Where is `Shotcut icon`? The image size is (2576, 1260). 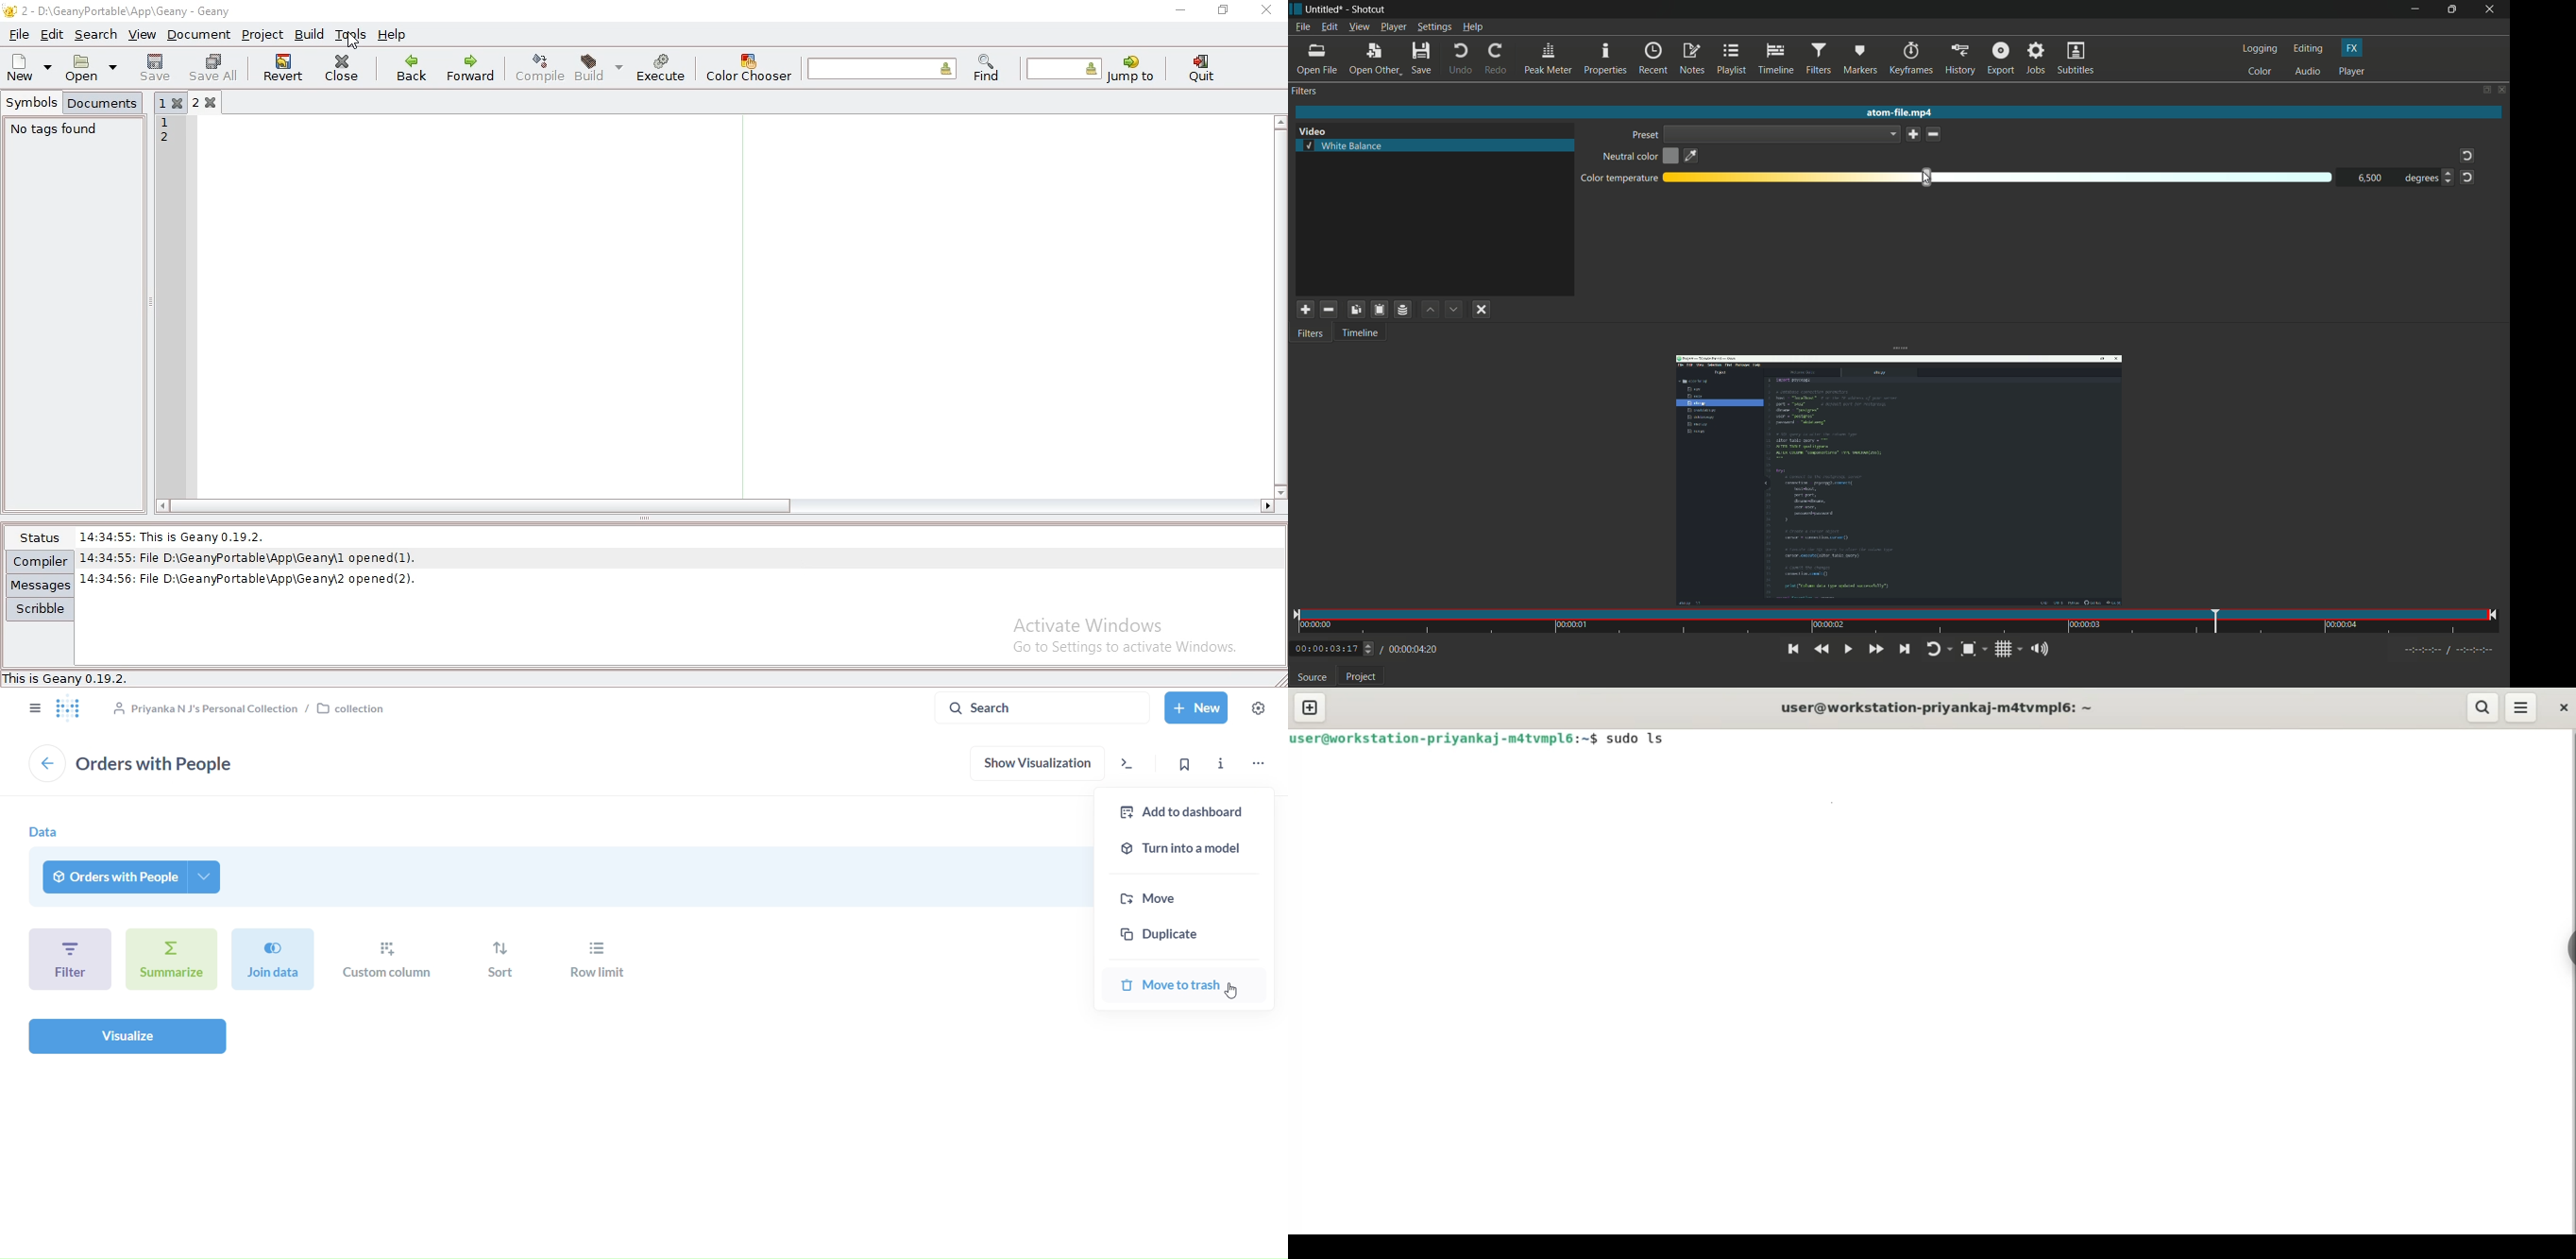
Shotcut icon is located at coordinates (1295, 10).